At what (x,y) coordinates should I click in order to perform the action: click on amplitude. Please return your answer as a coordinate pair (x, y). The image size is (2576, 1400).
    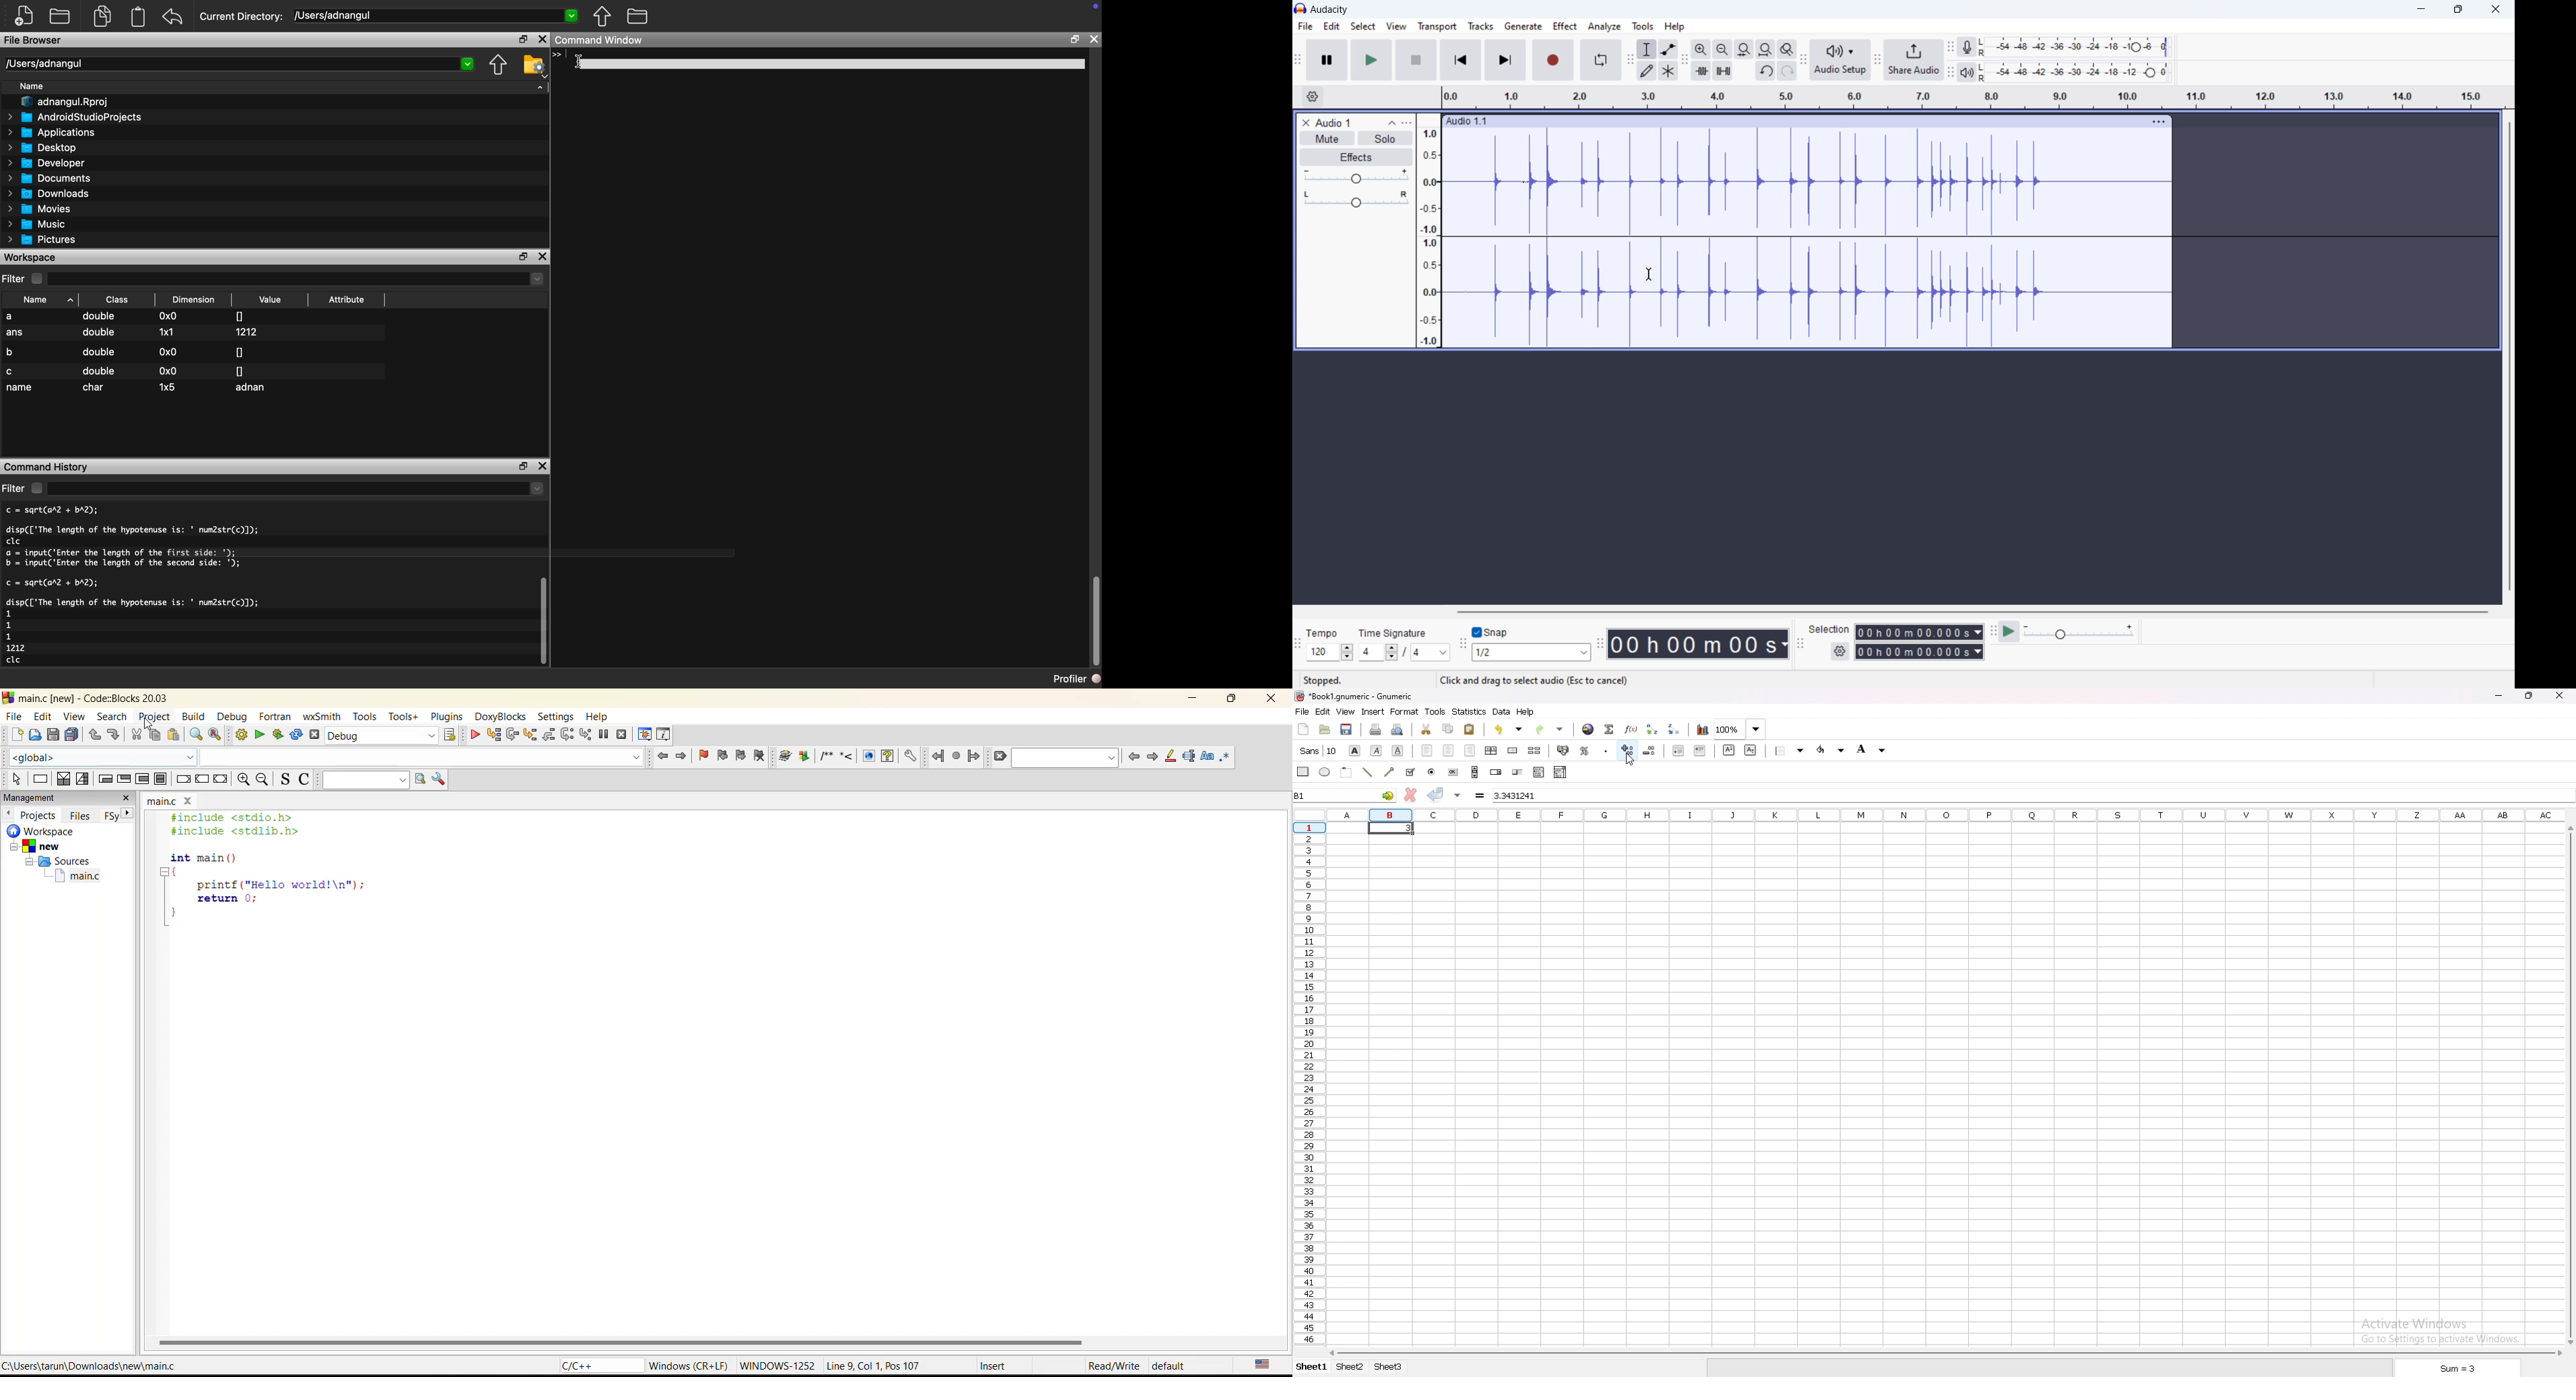
    Looking at the image, I should click on (1429, 230).